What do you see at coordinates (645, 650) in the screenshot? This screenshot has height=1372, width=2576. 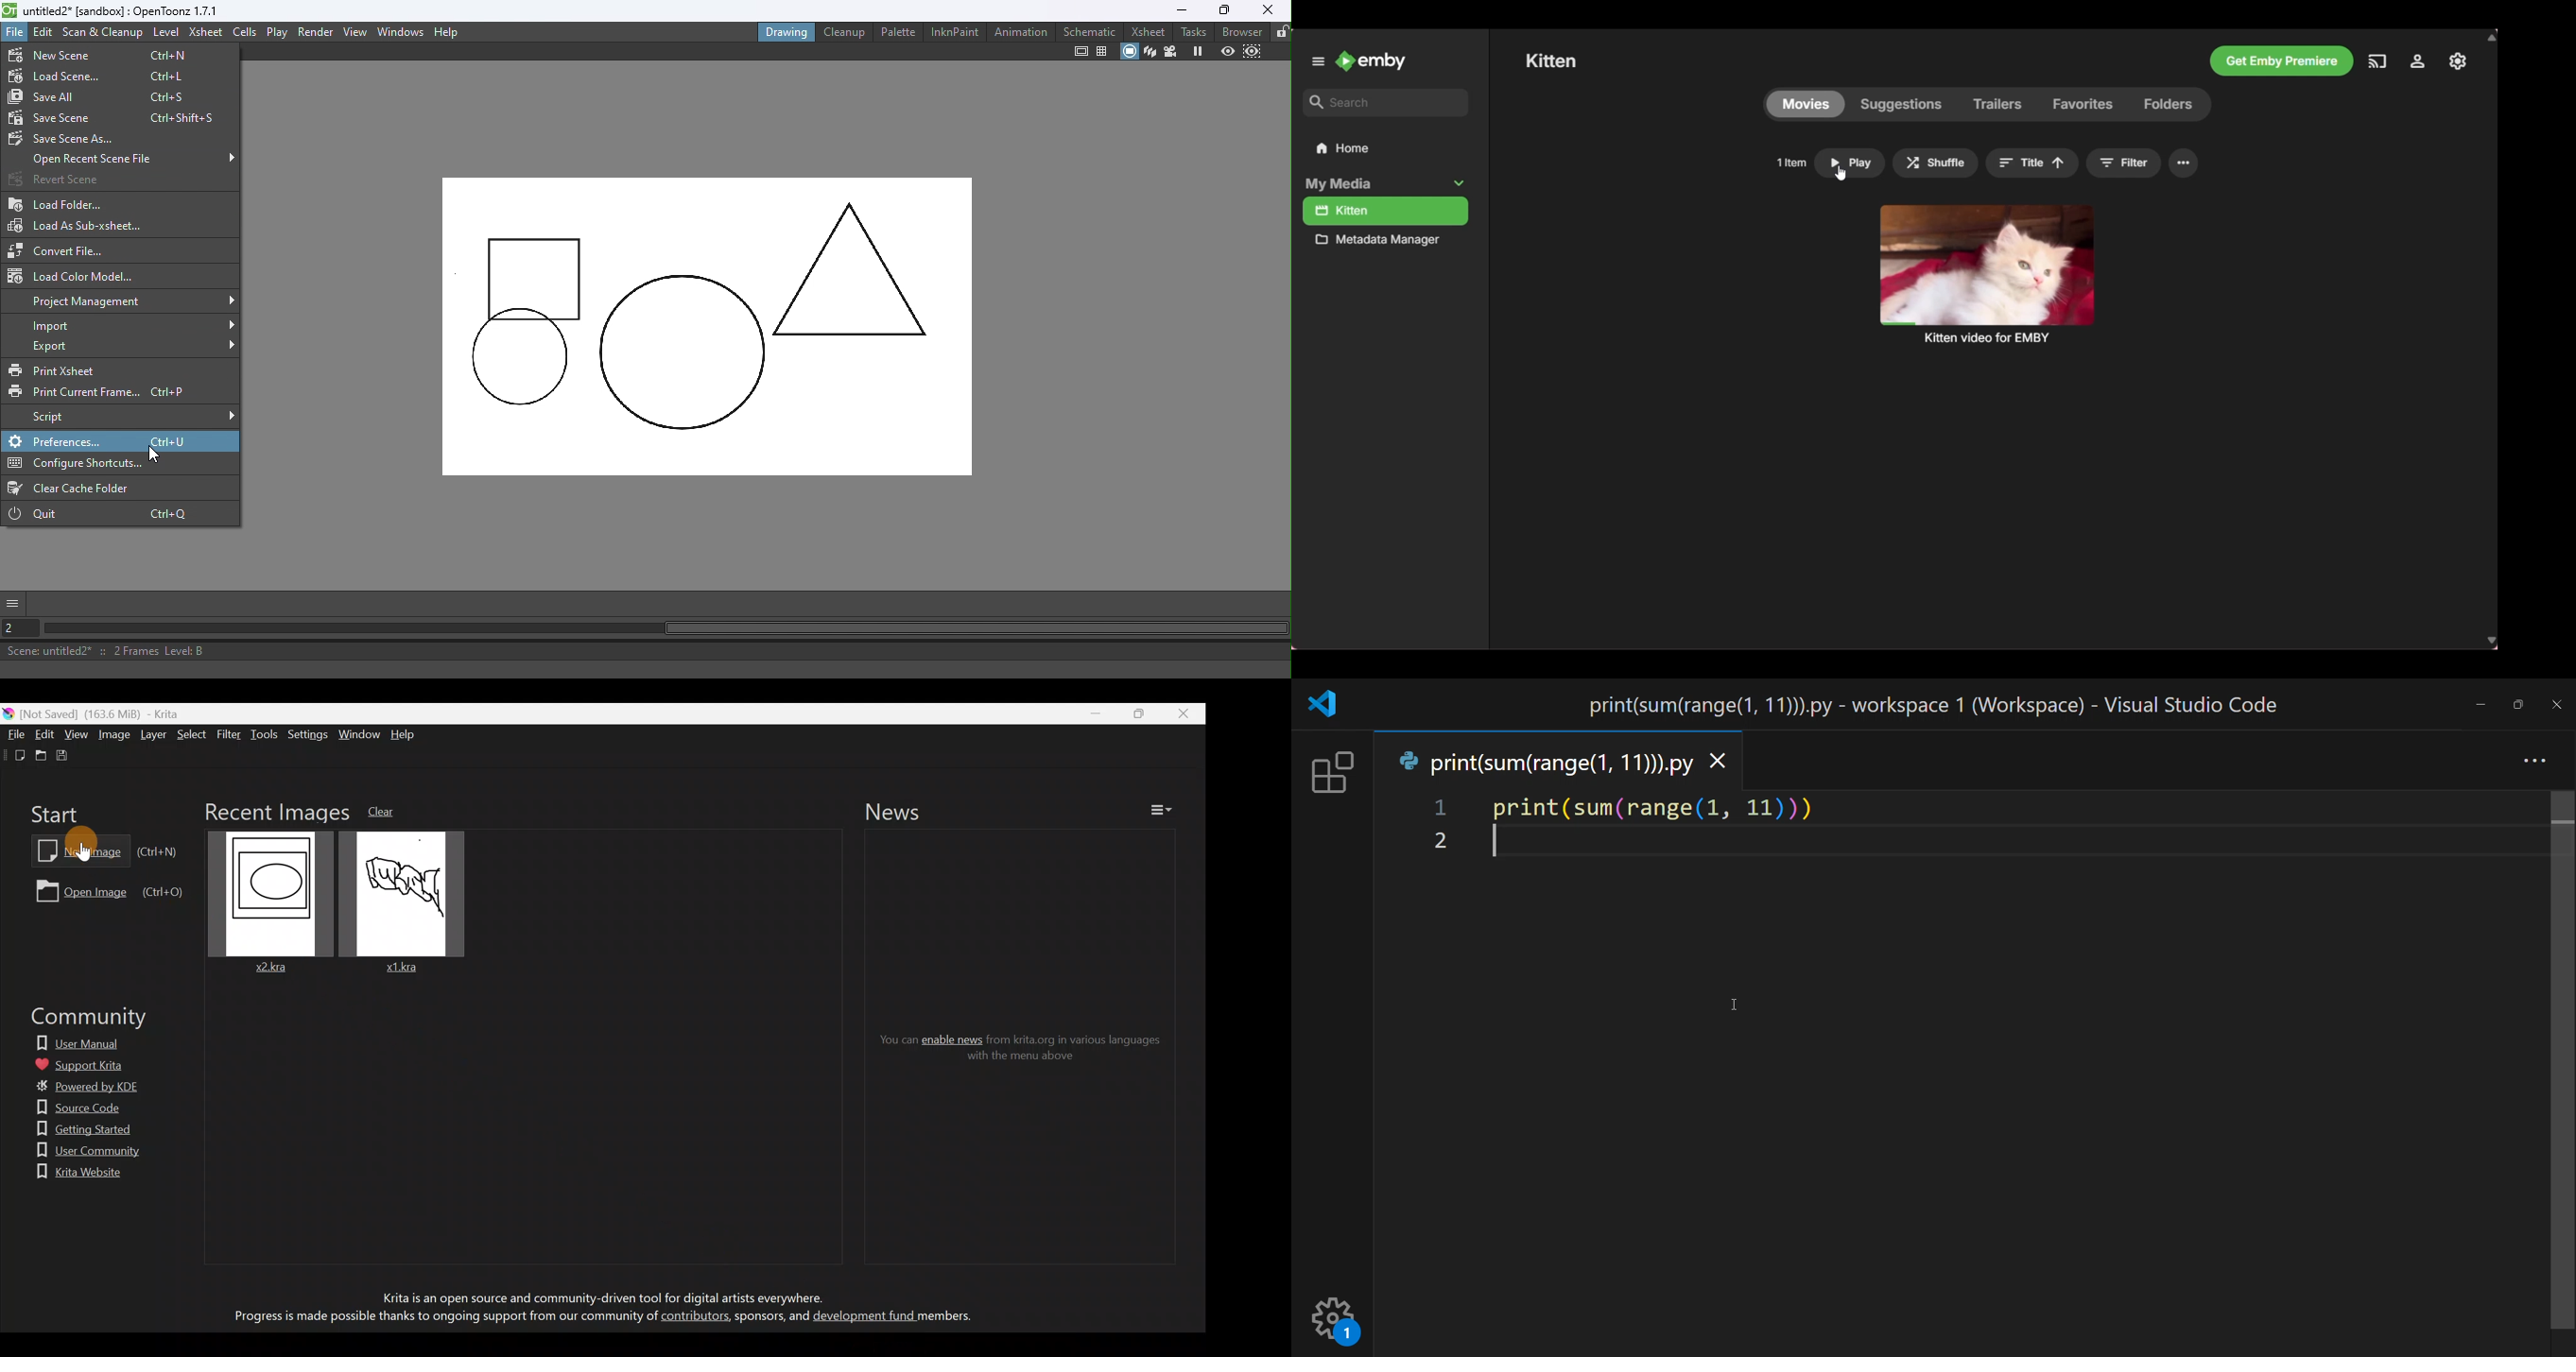 I see `Scene: untitled2* :: 2 Frames Level: B` at bounding box center [645, 650].